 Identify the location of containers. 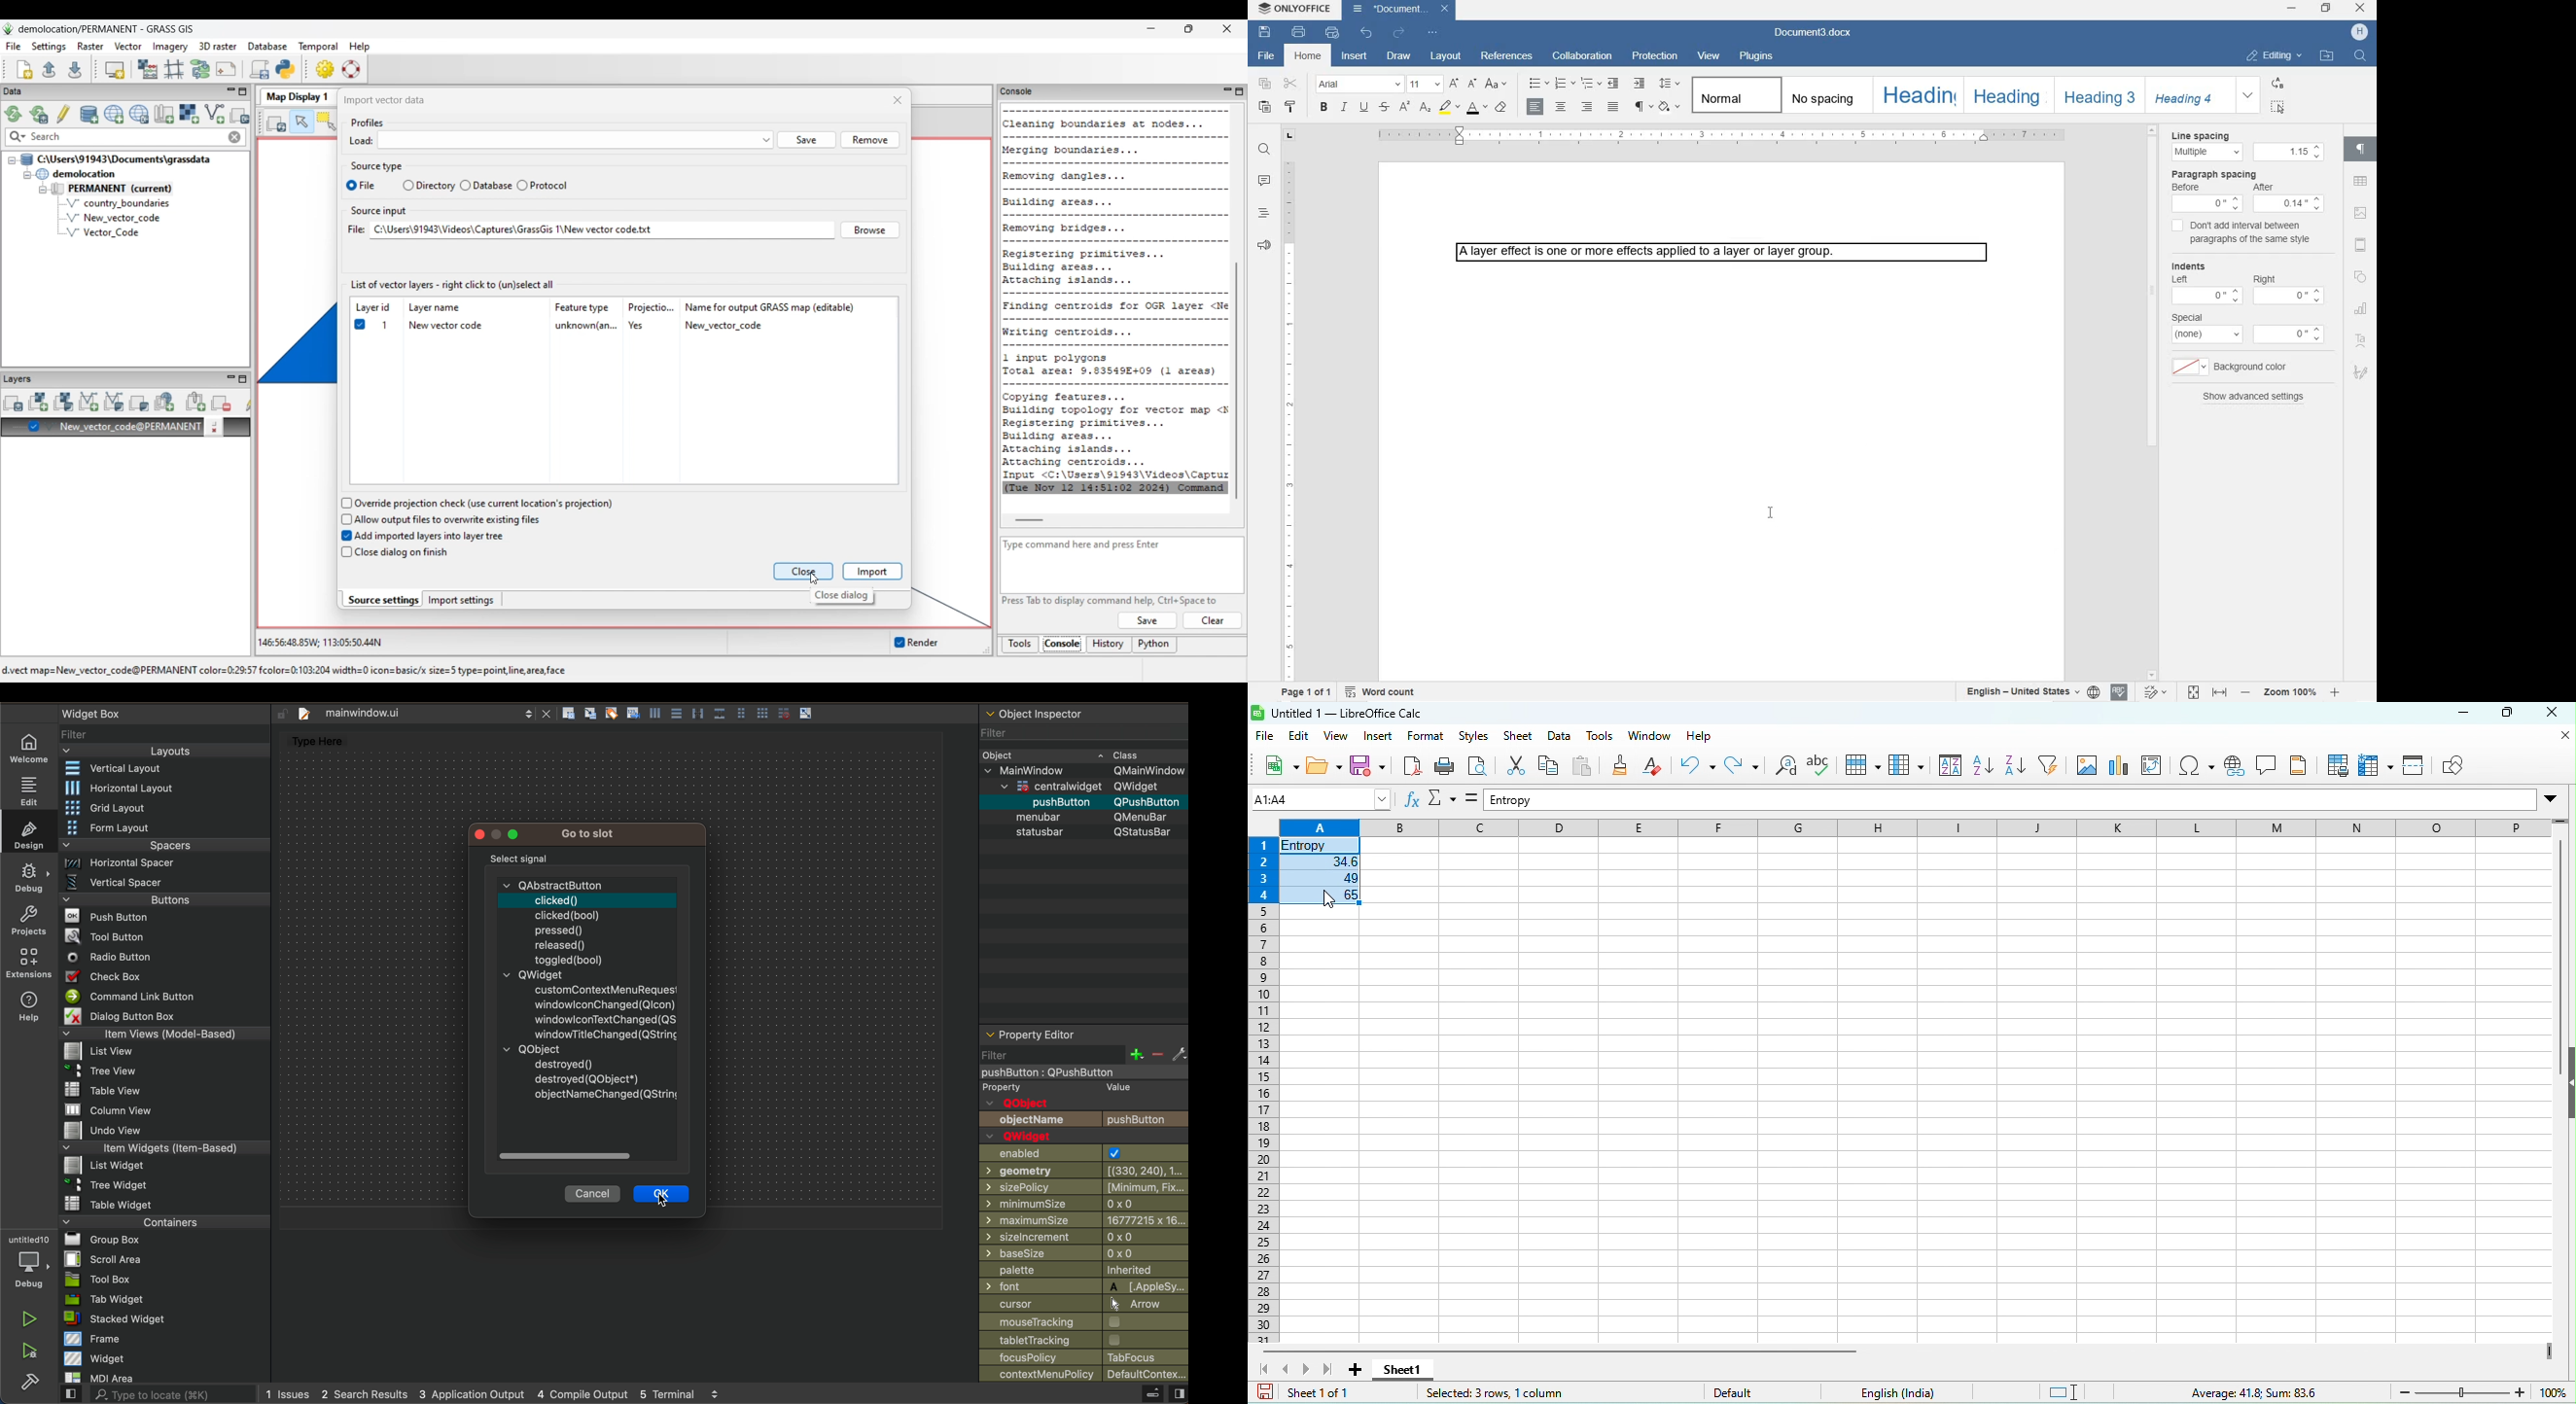
(163, 1223).